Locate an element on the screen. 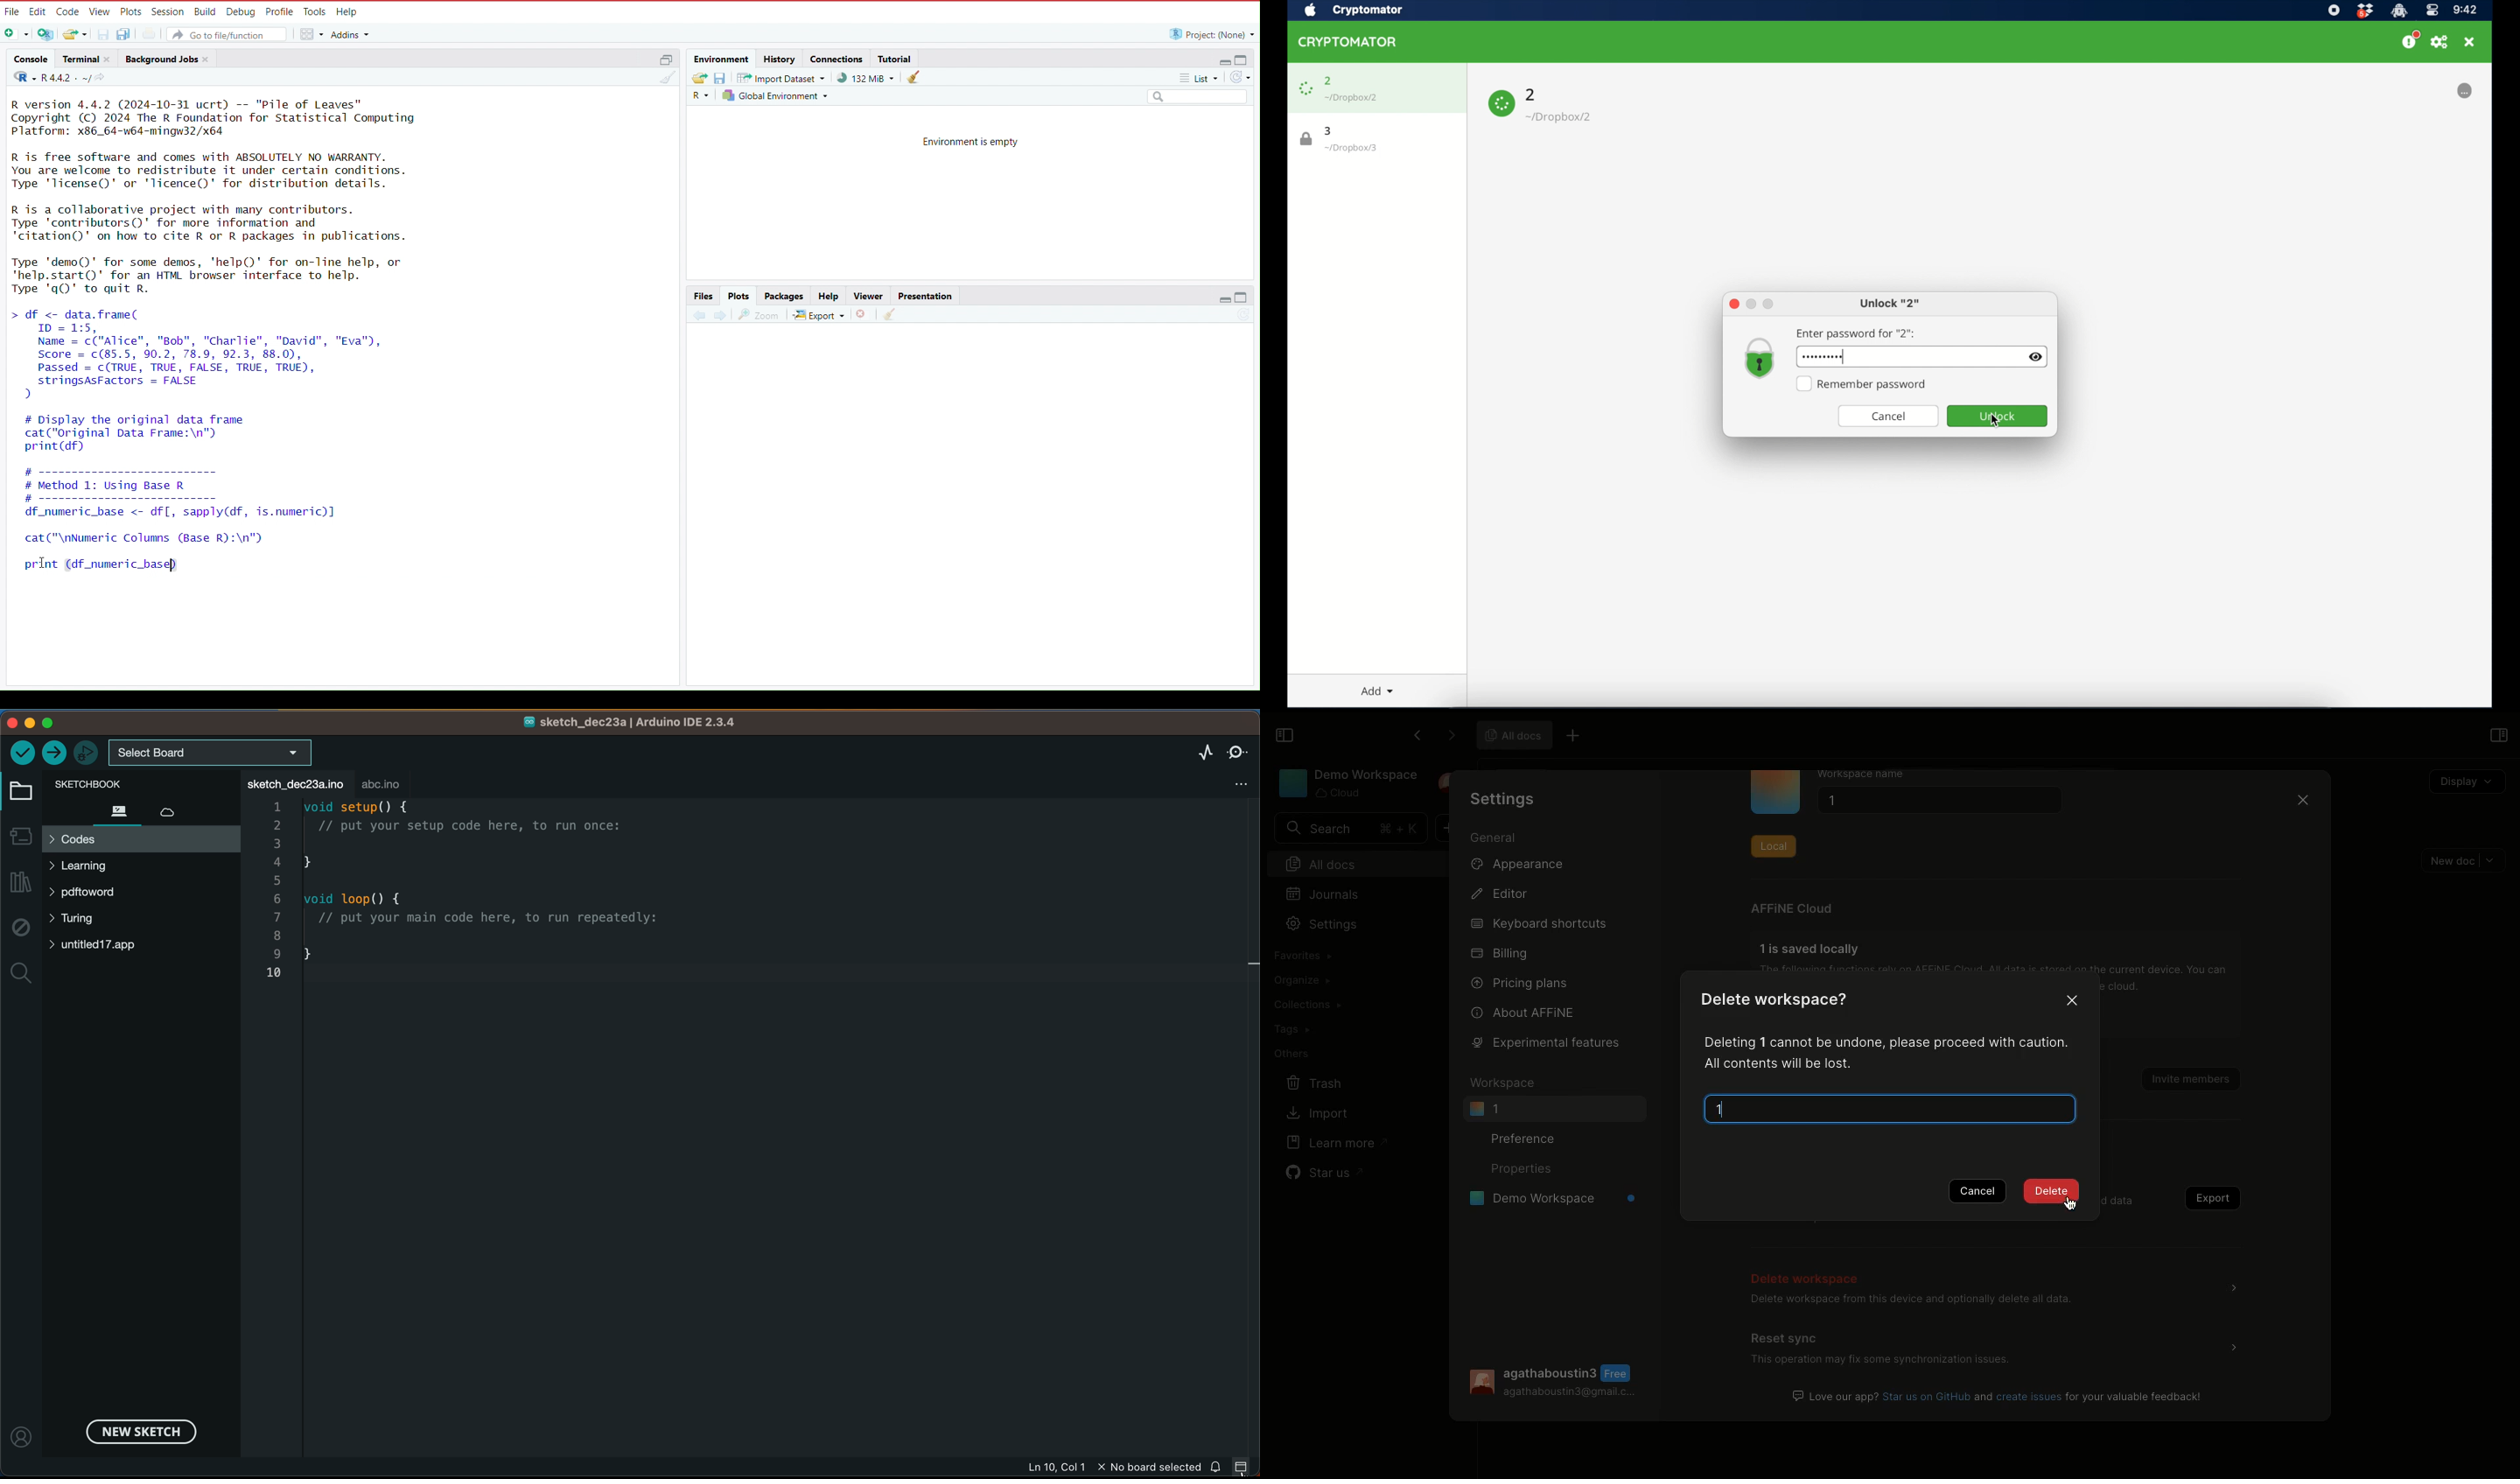  R 4.4.2 . ~/ is located at coordinates (65, 77).